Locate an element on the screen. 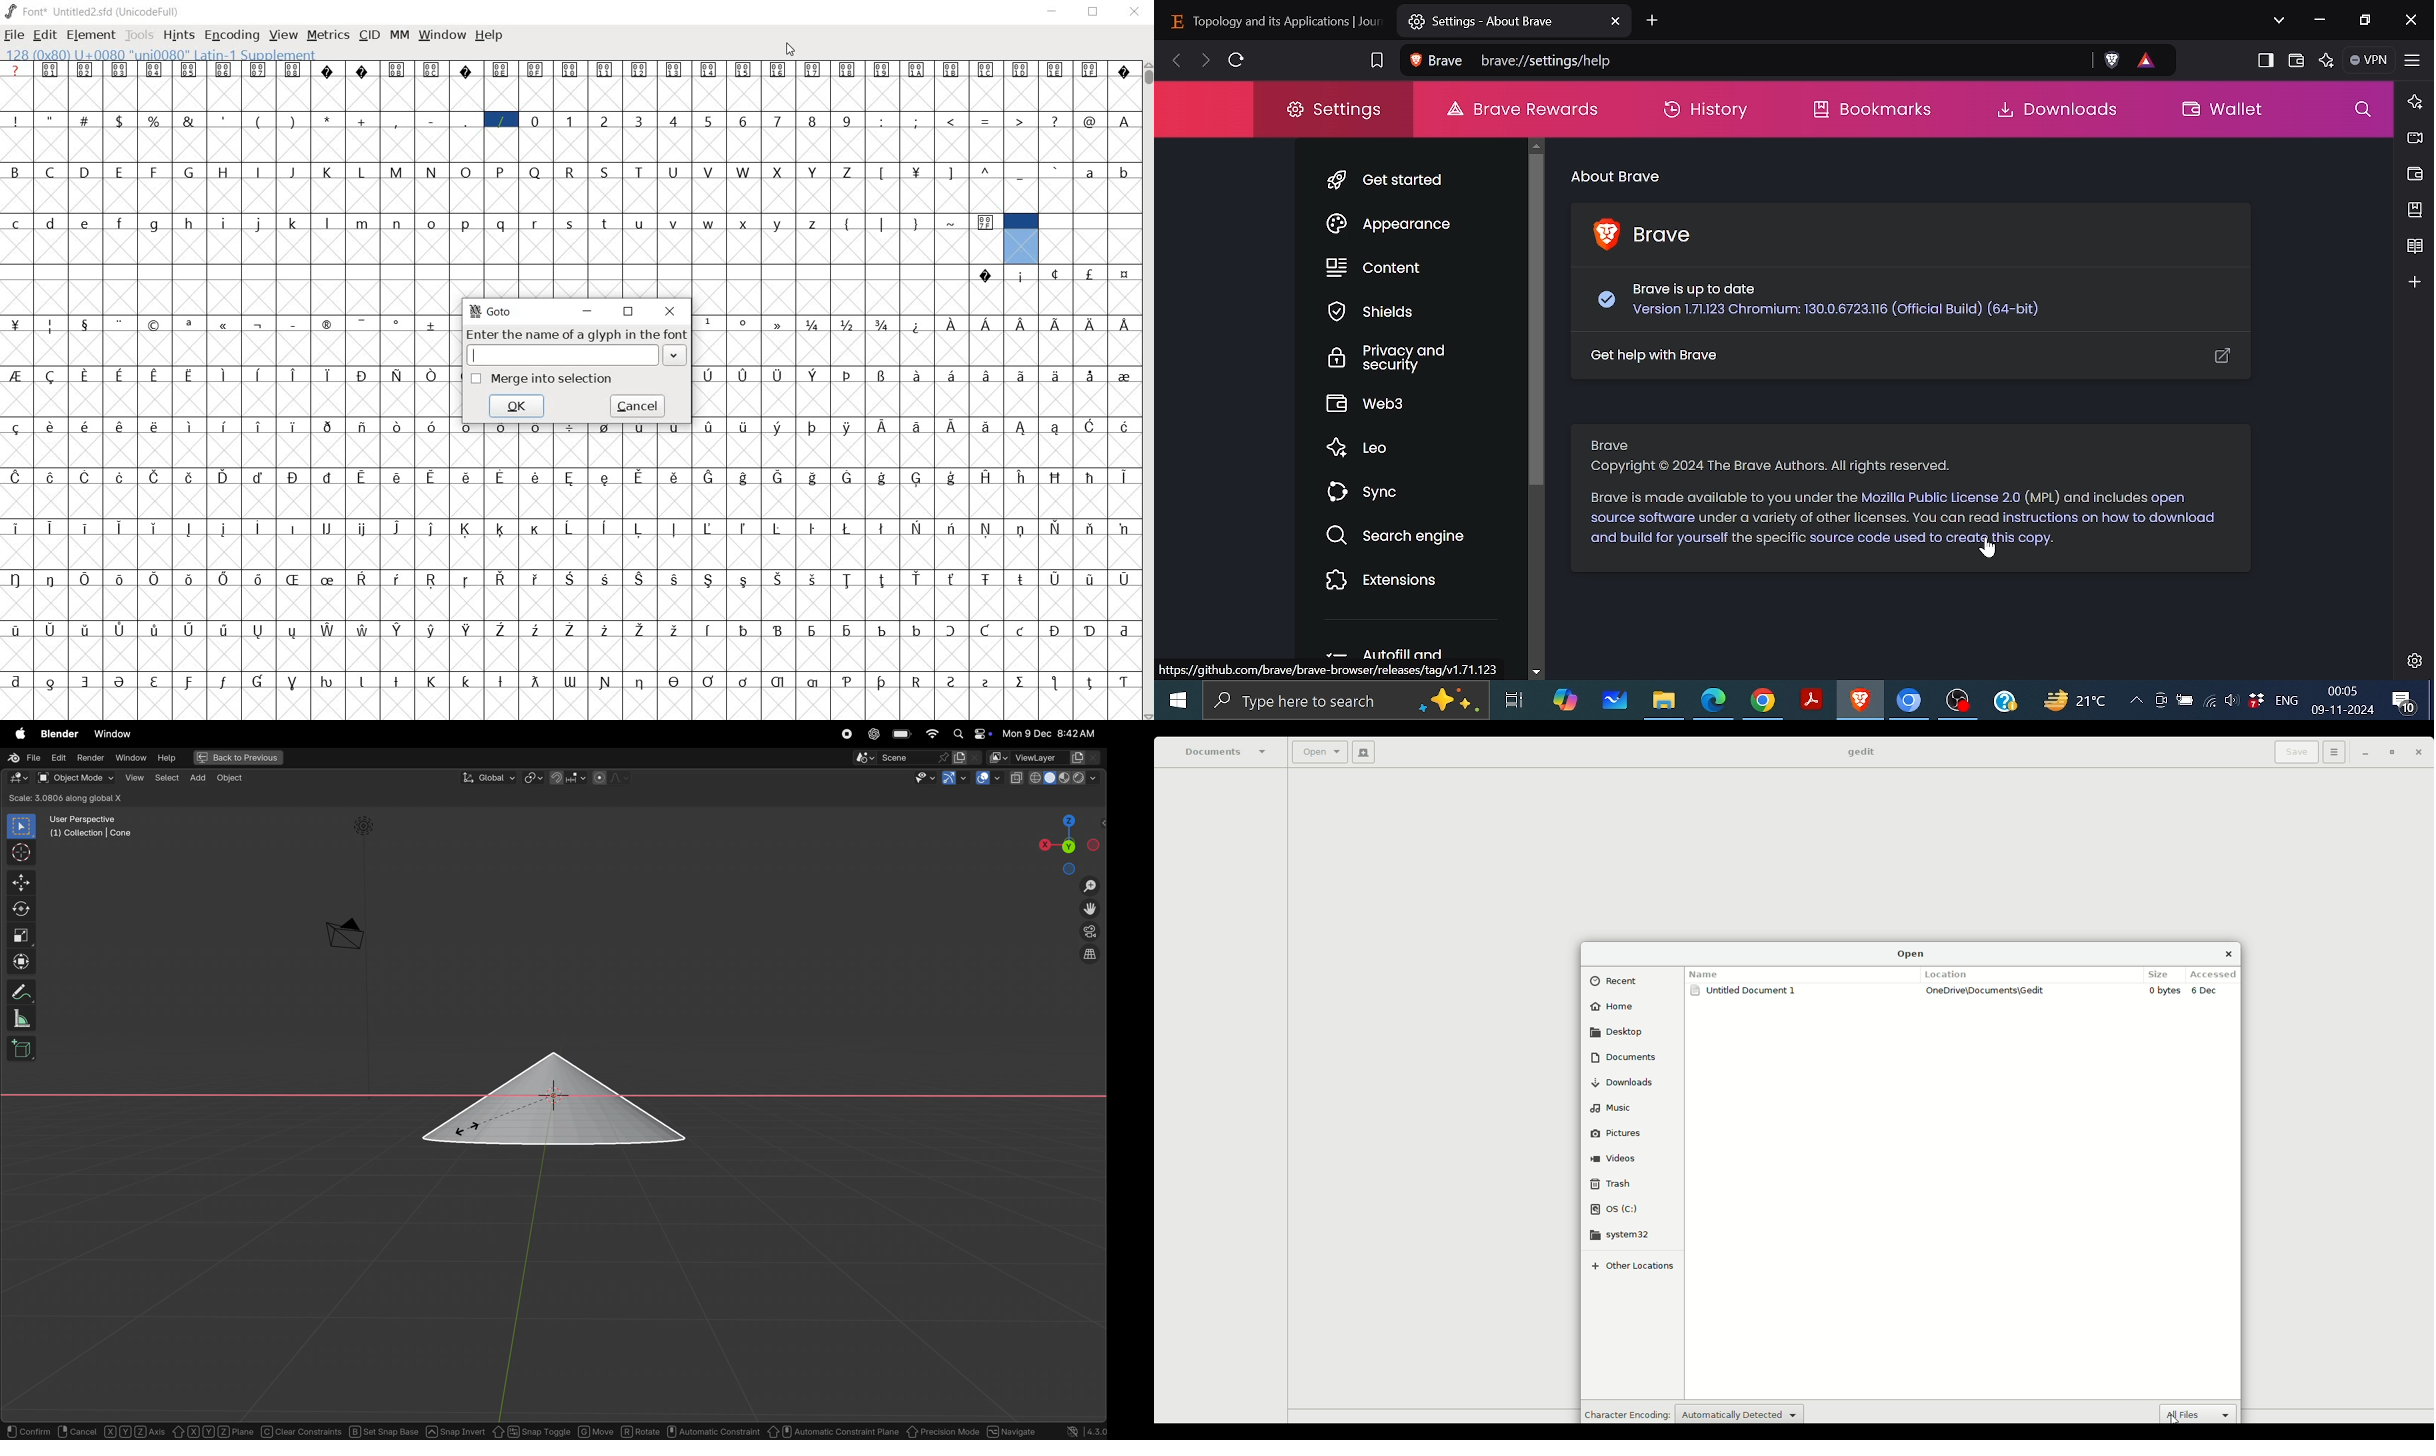 This screenshot has width=2436, height=1456. s is located at coordinates (571, 222).